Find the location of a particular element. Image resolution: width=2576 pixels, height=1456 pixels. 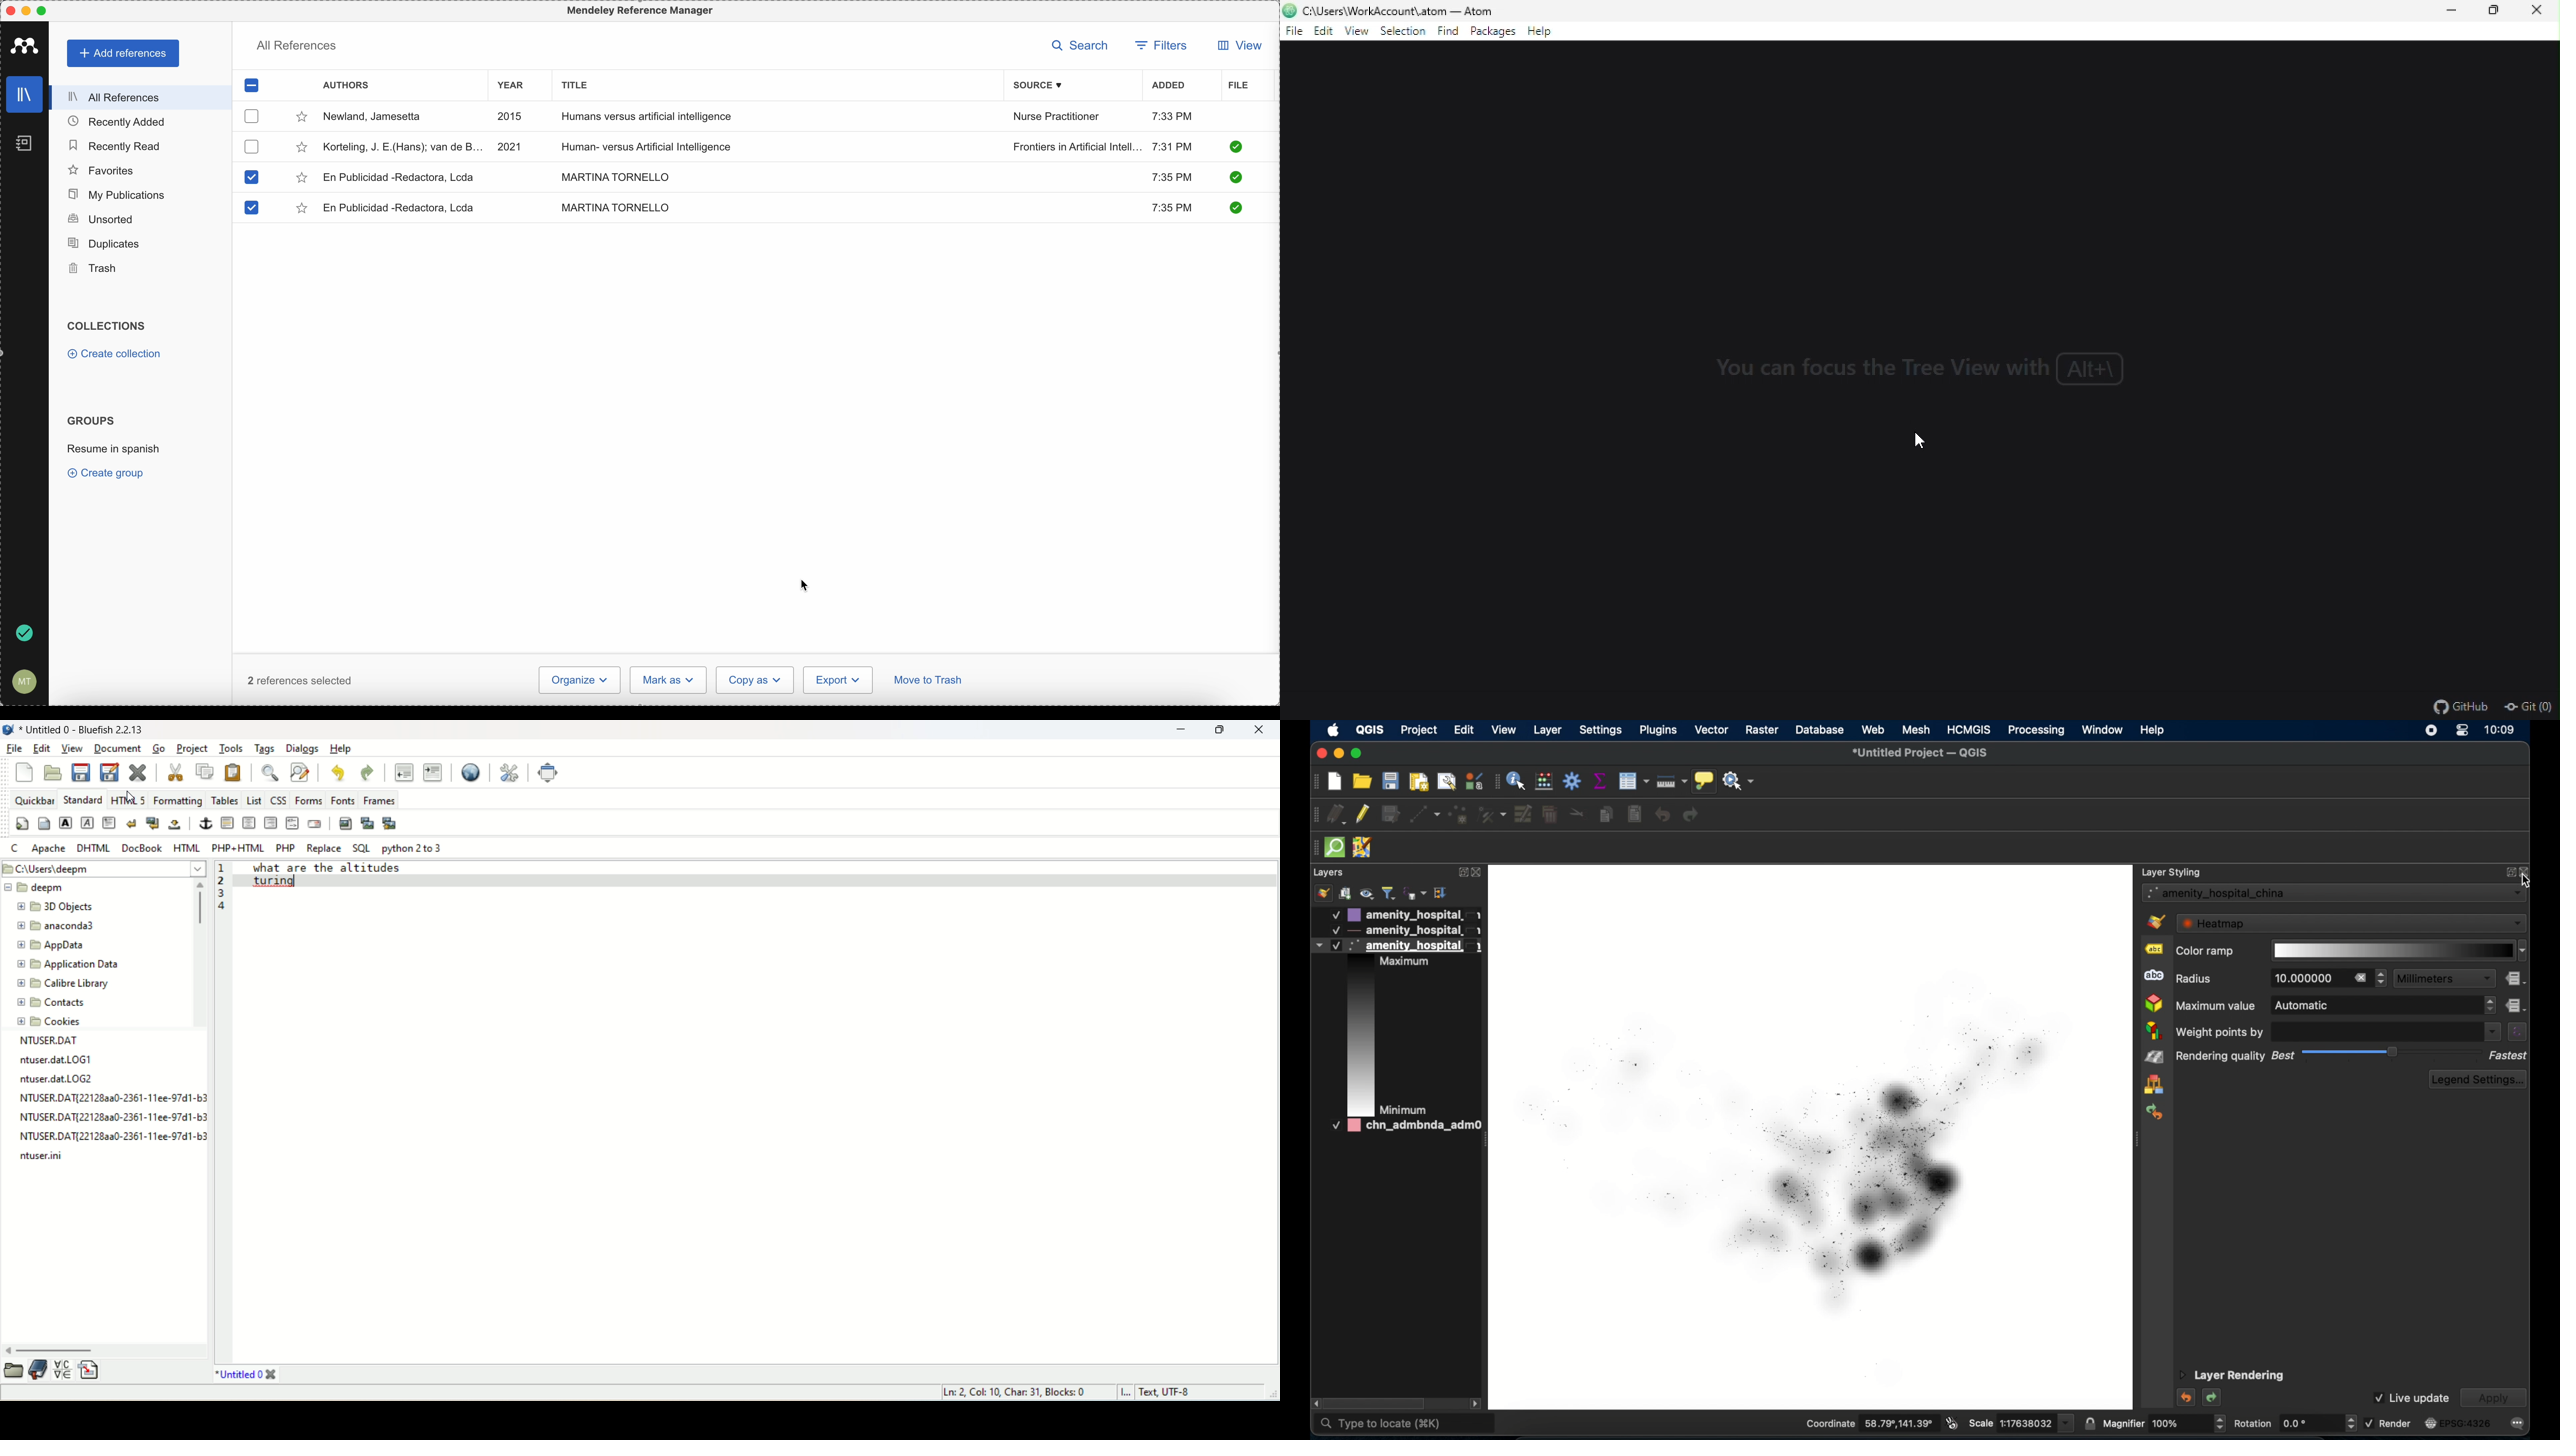

7:31 PM is located at coordinates (1172, 146).